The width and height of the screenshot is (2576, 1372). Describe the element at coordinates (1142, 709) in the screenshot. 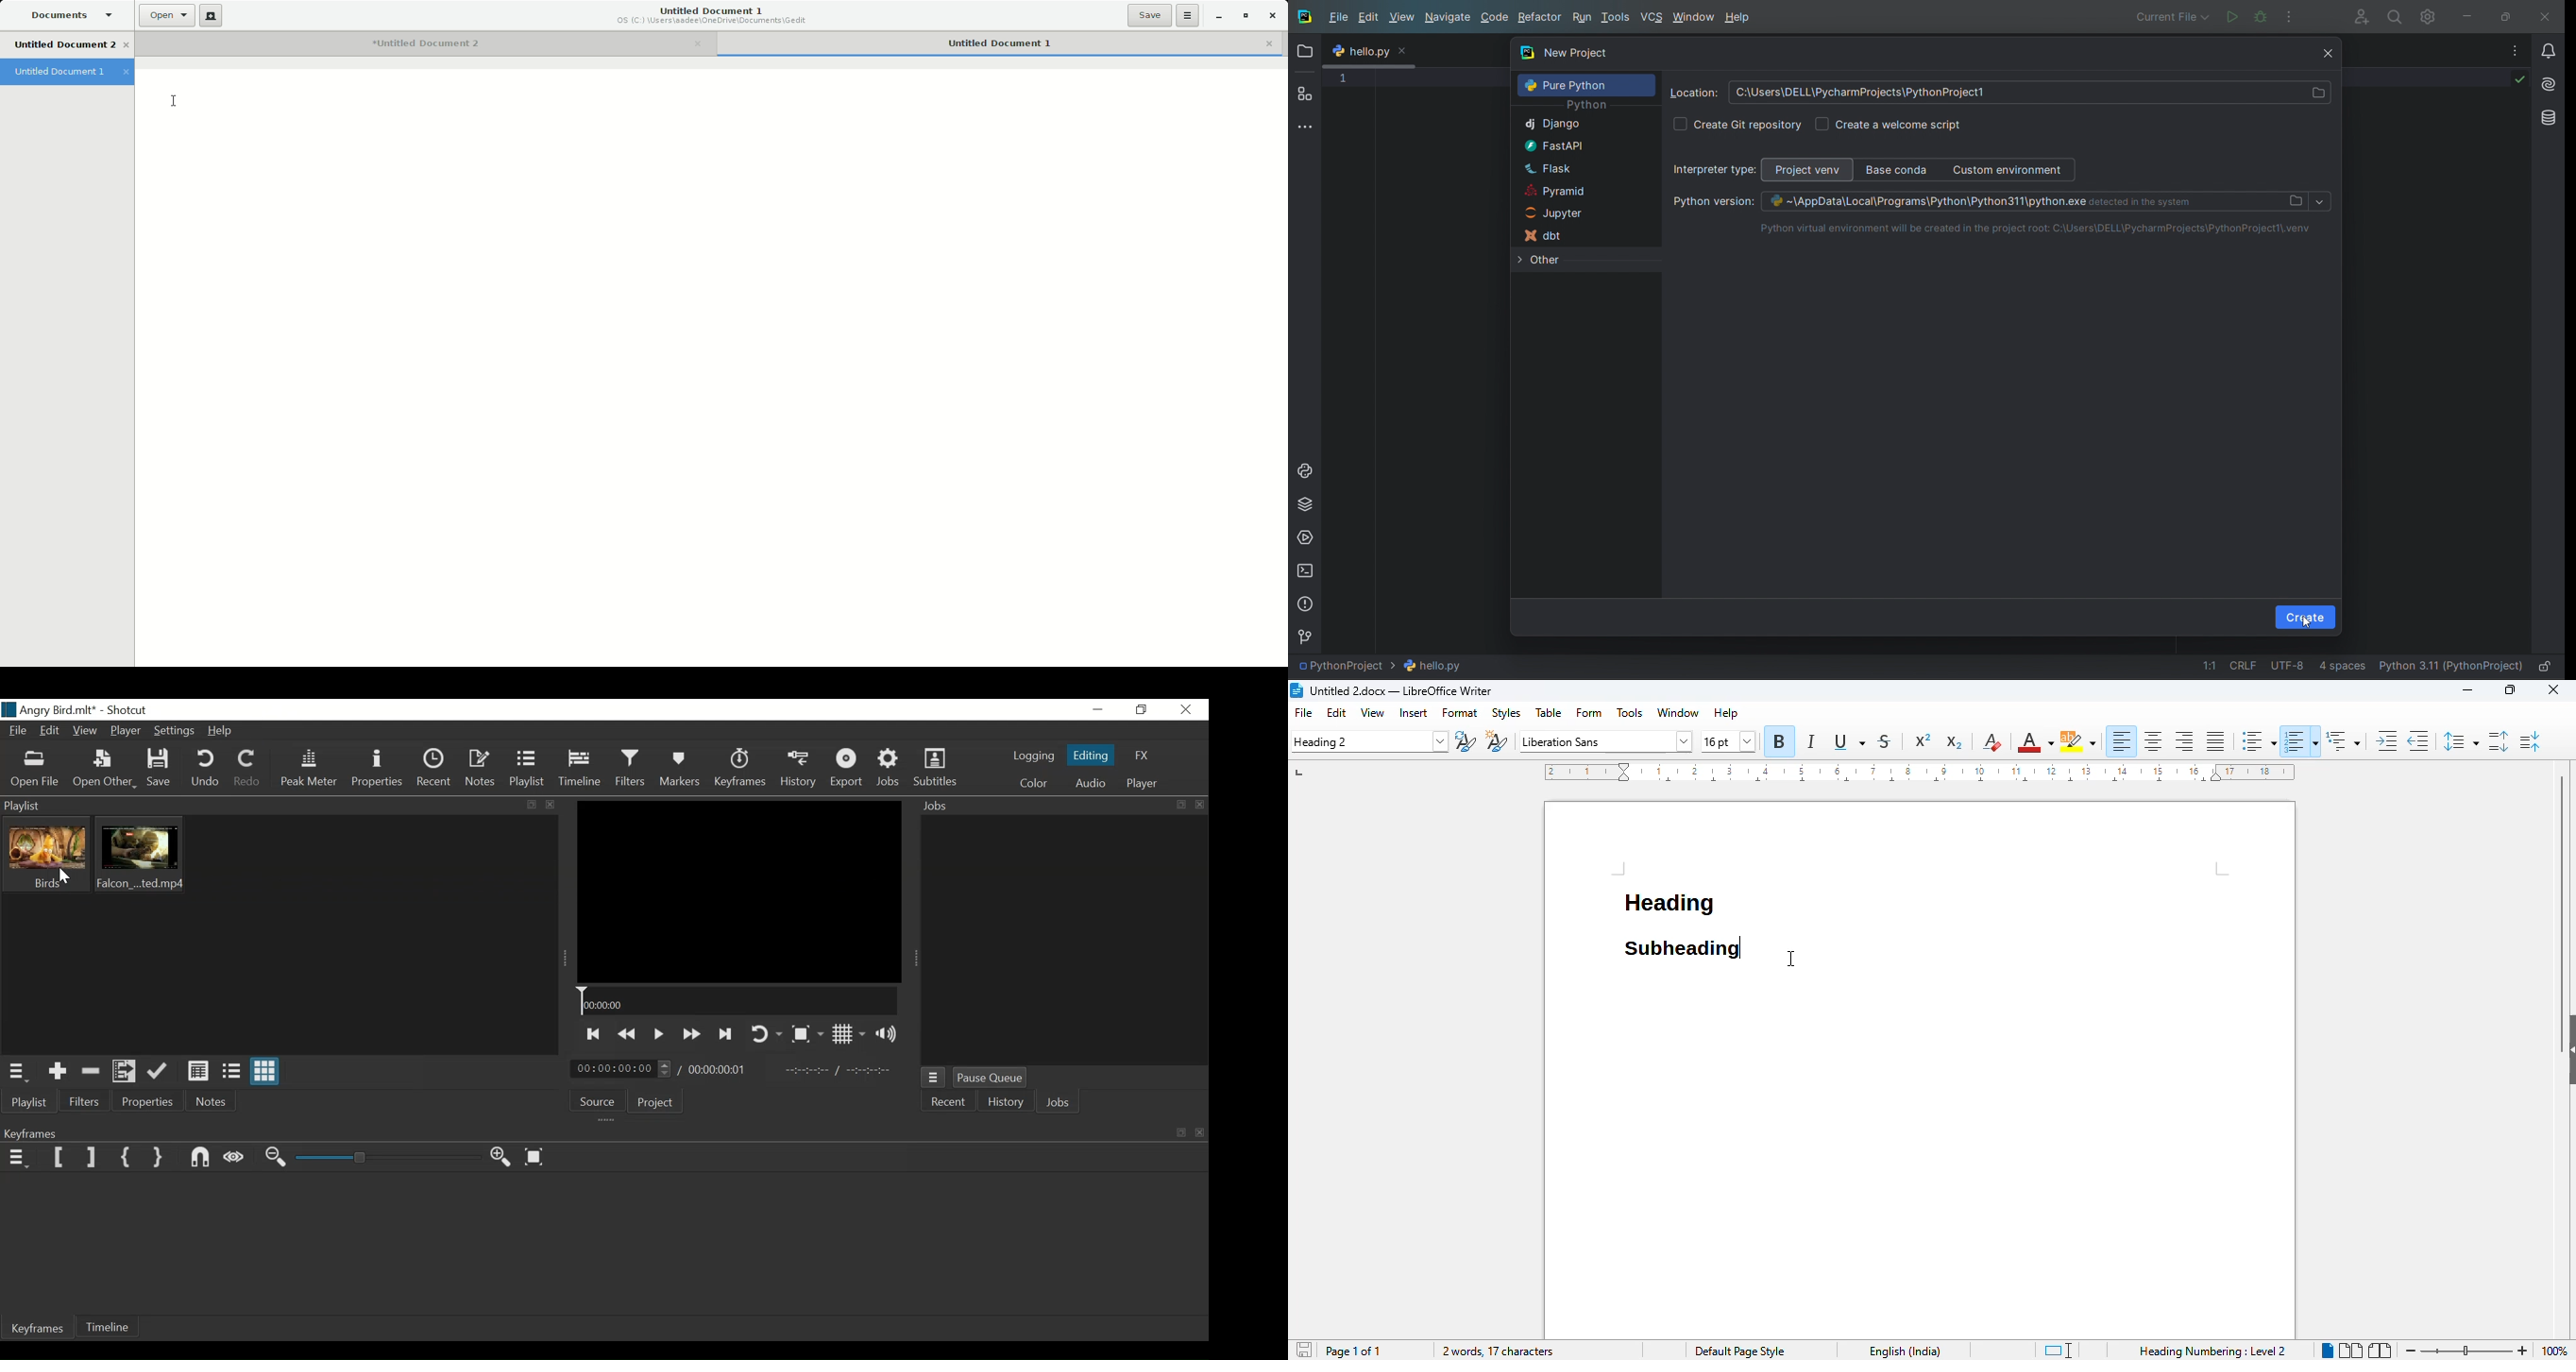

I see `Restore` at that location.